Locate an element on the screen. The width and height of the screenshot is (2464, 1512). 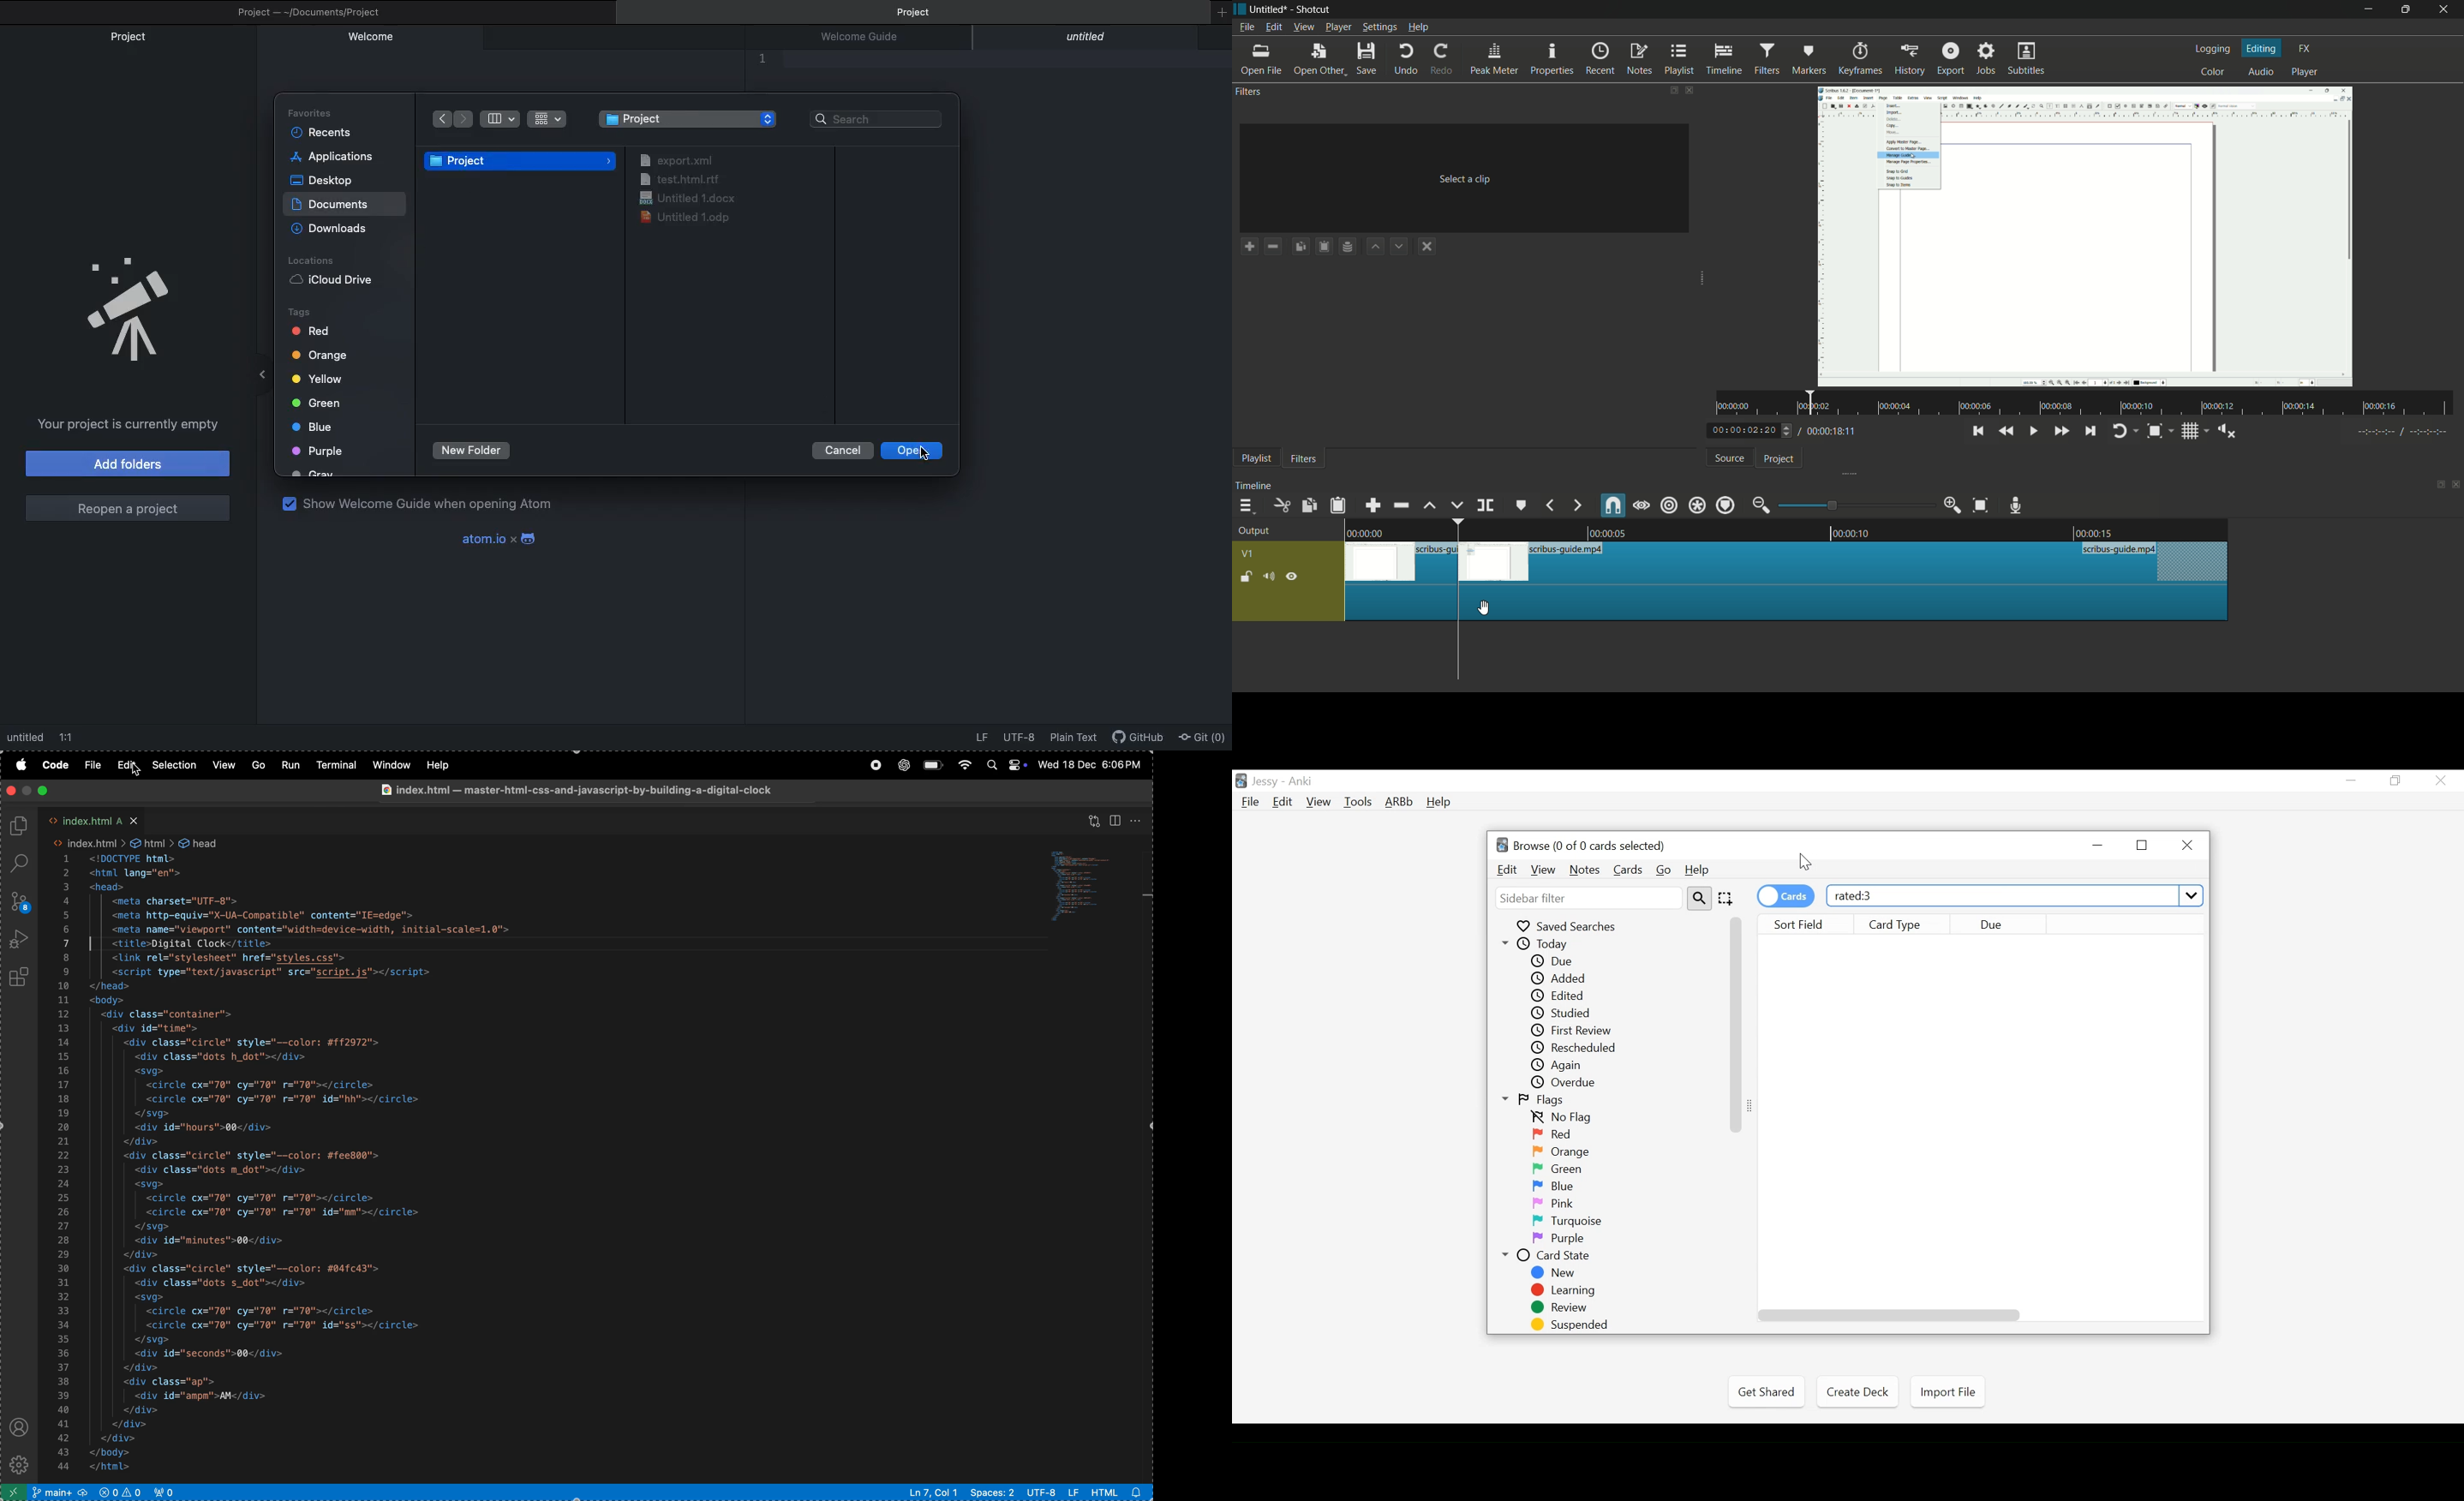
zoom out is located at coordinates (1760, 505).